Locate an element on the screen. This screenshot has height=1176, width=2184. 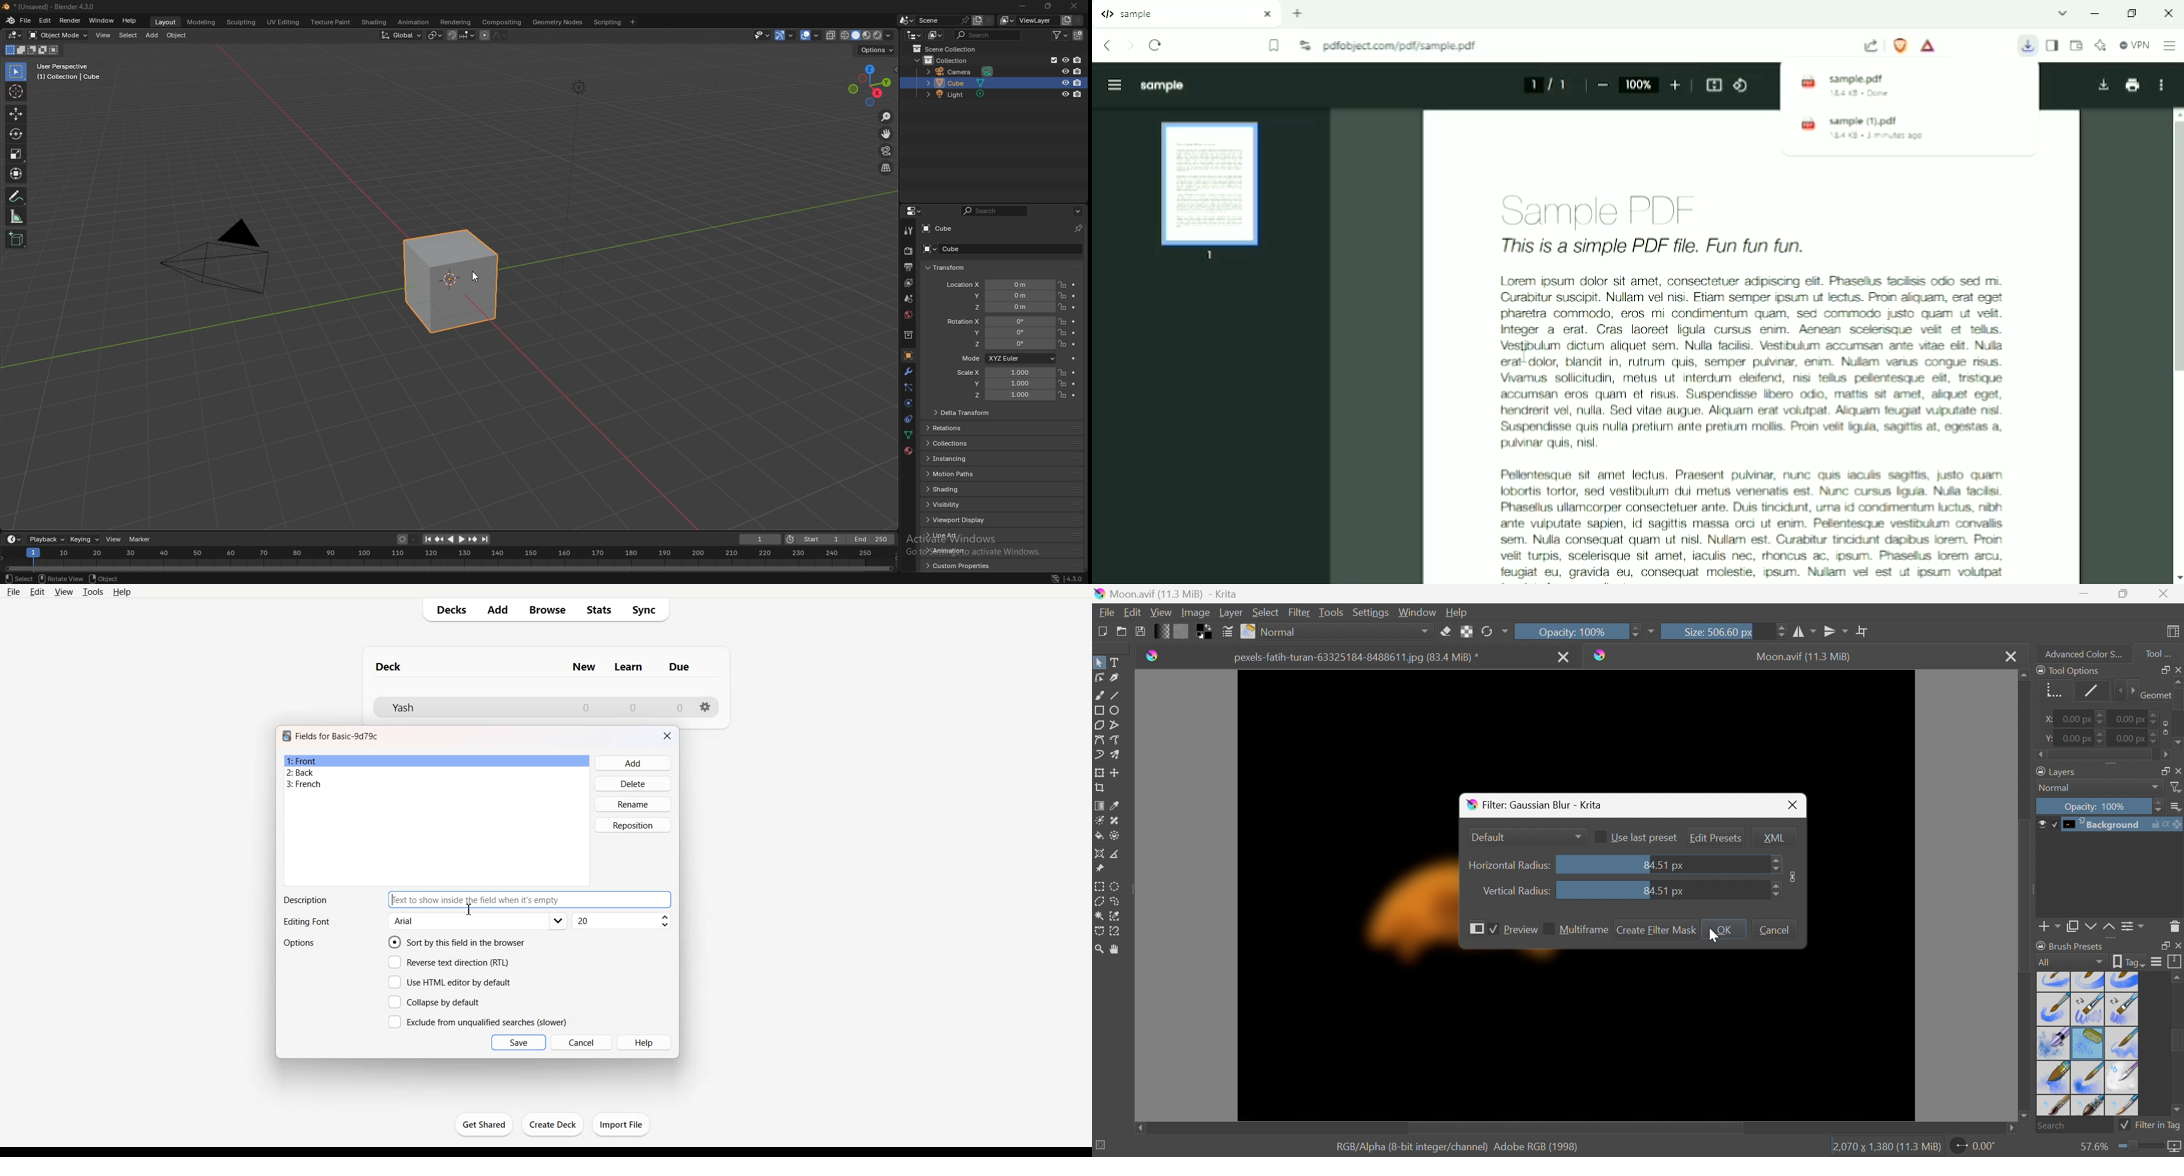
Back is located at coordinates (436, 772).